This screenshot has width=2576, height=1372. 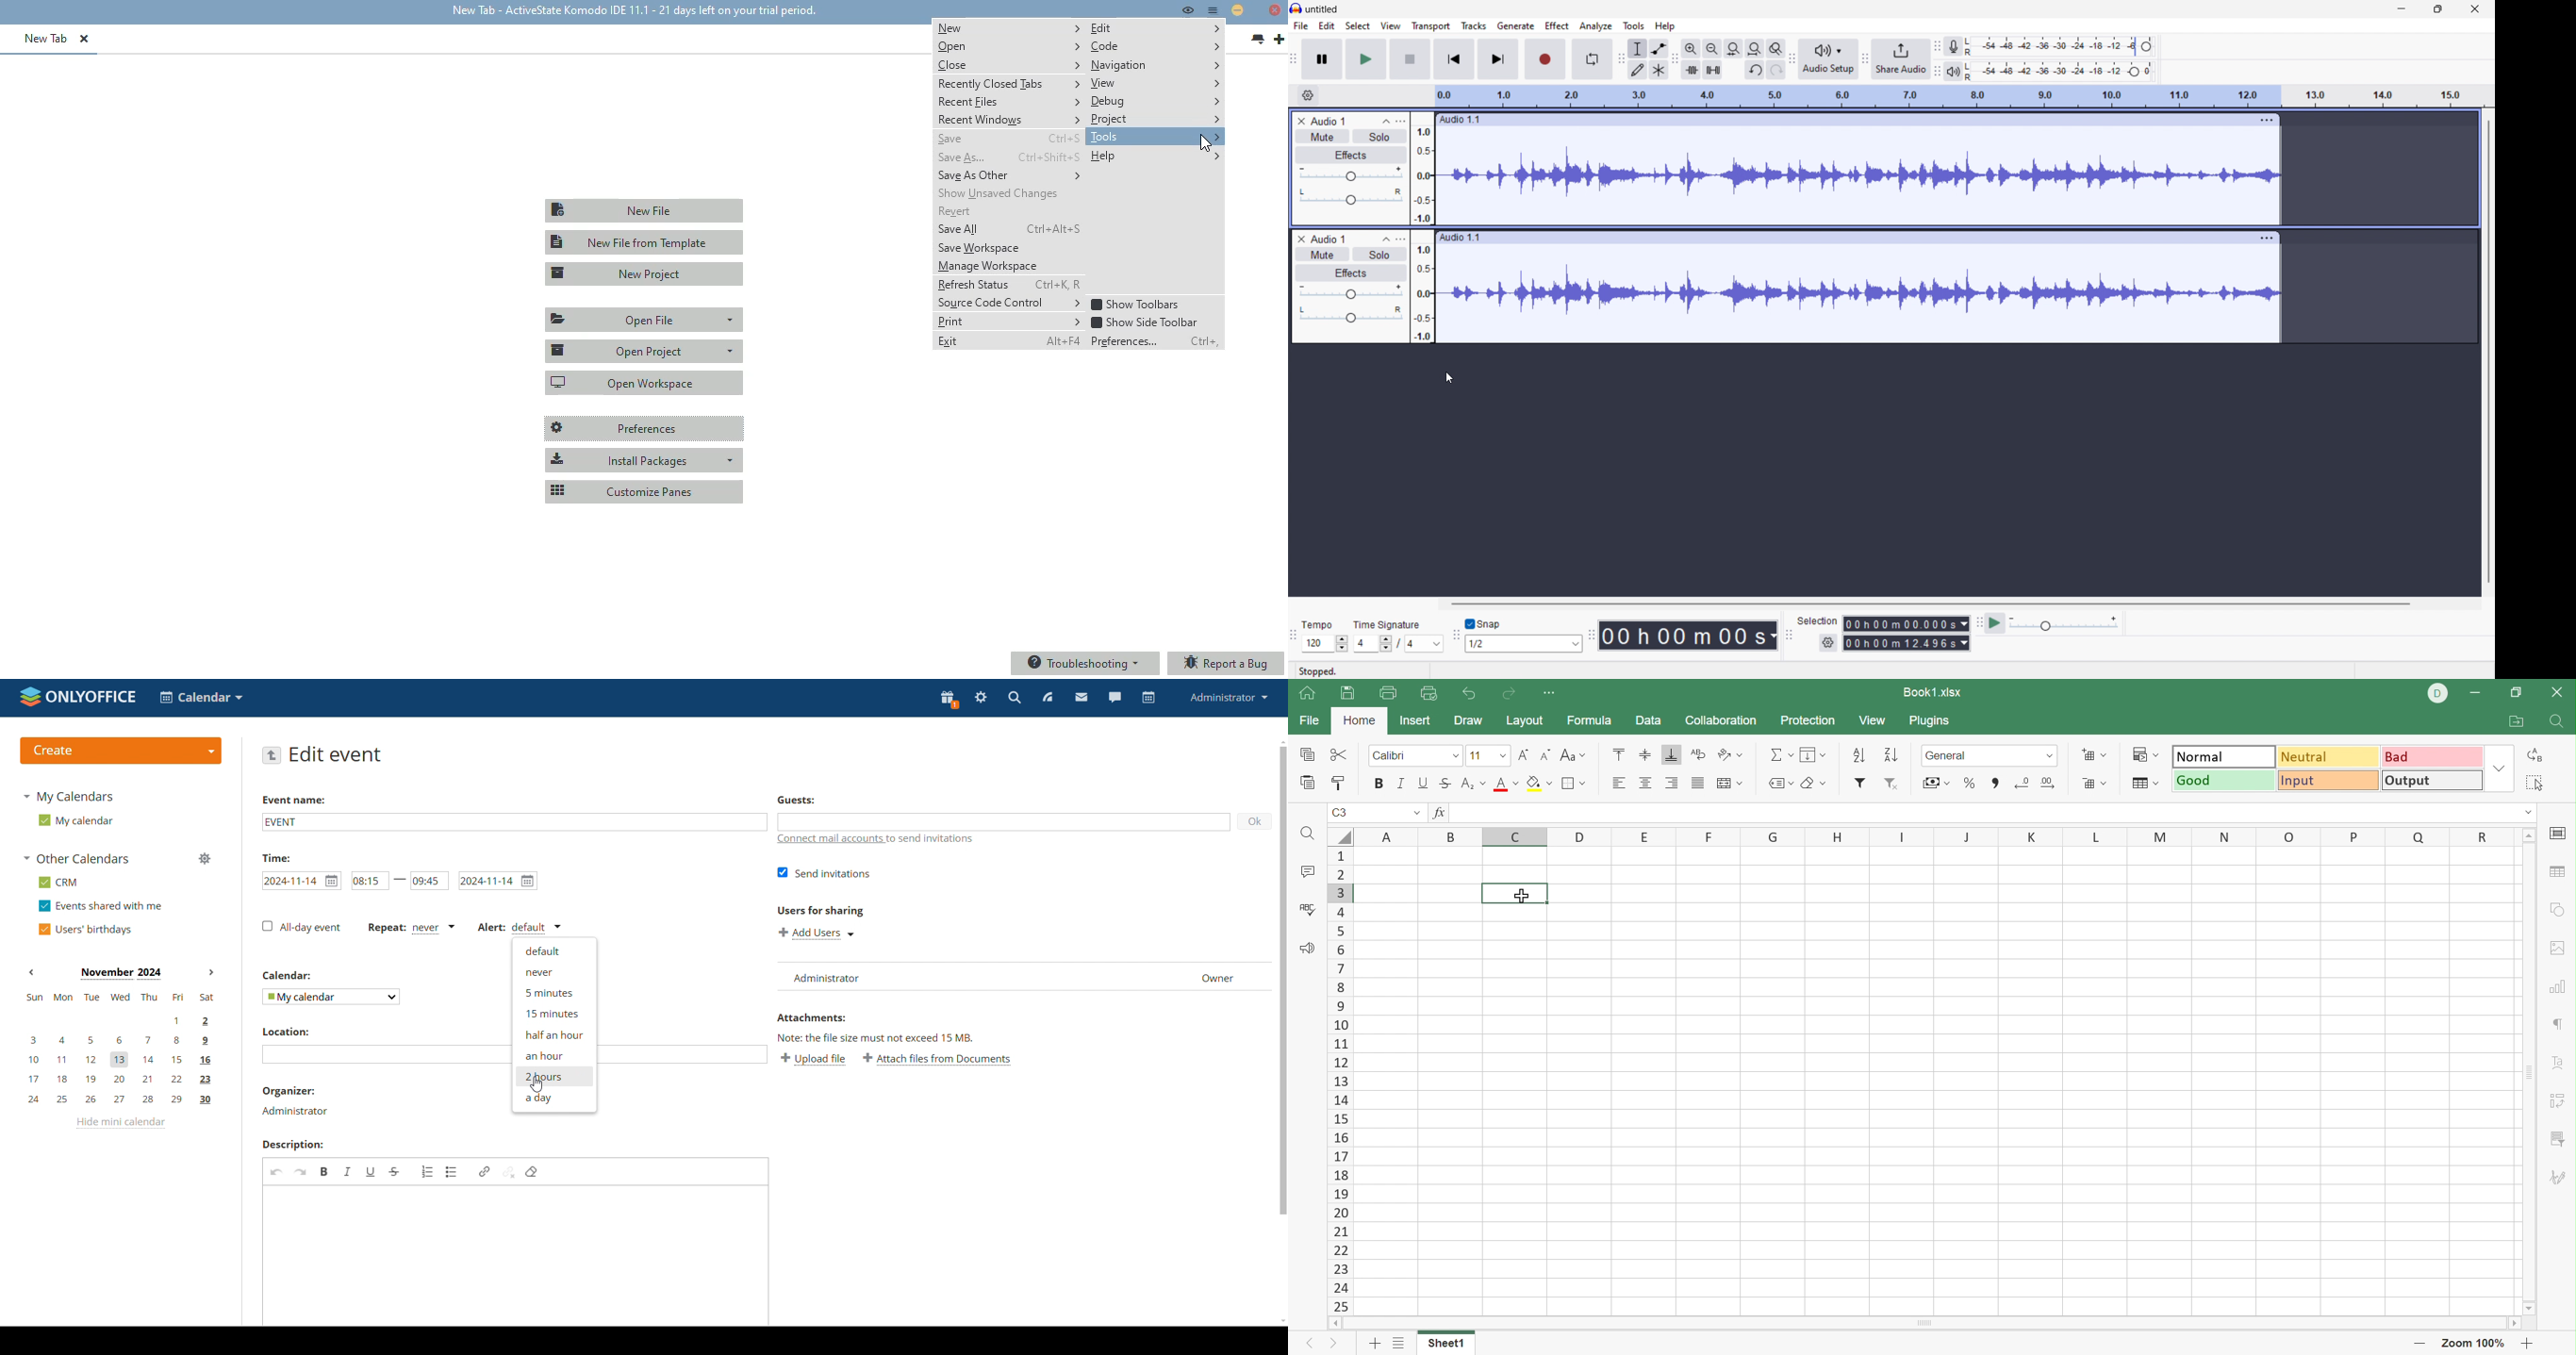 What do you see at coordinates (1712, 48) in the screenshot?
I see `zoom out` at bounding box center [1712, 48].